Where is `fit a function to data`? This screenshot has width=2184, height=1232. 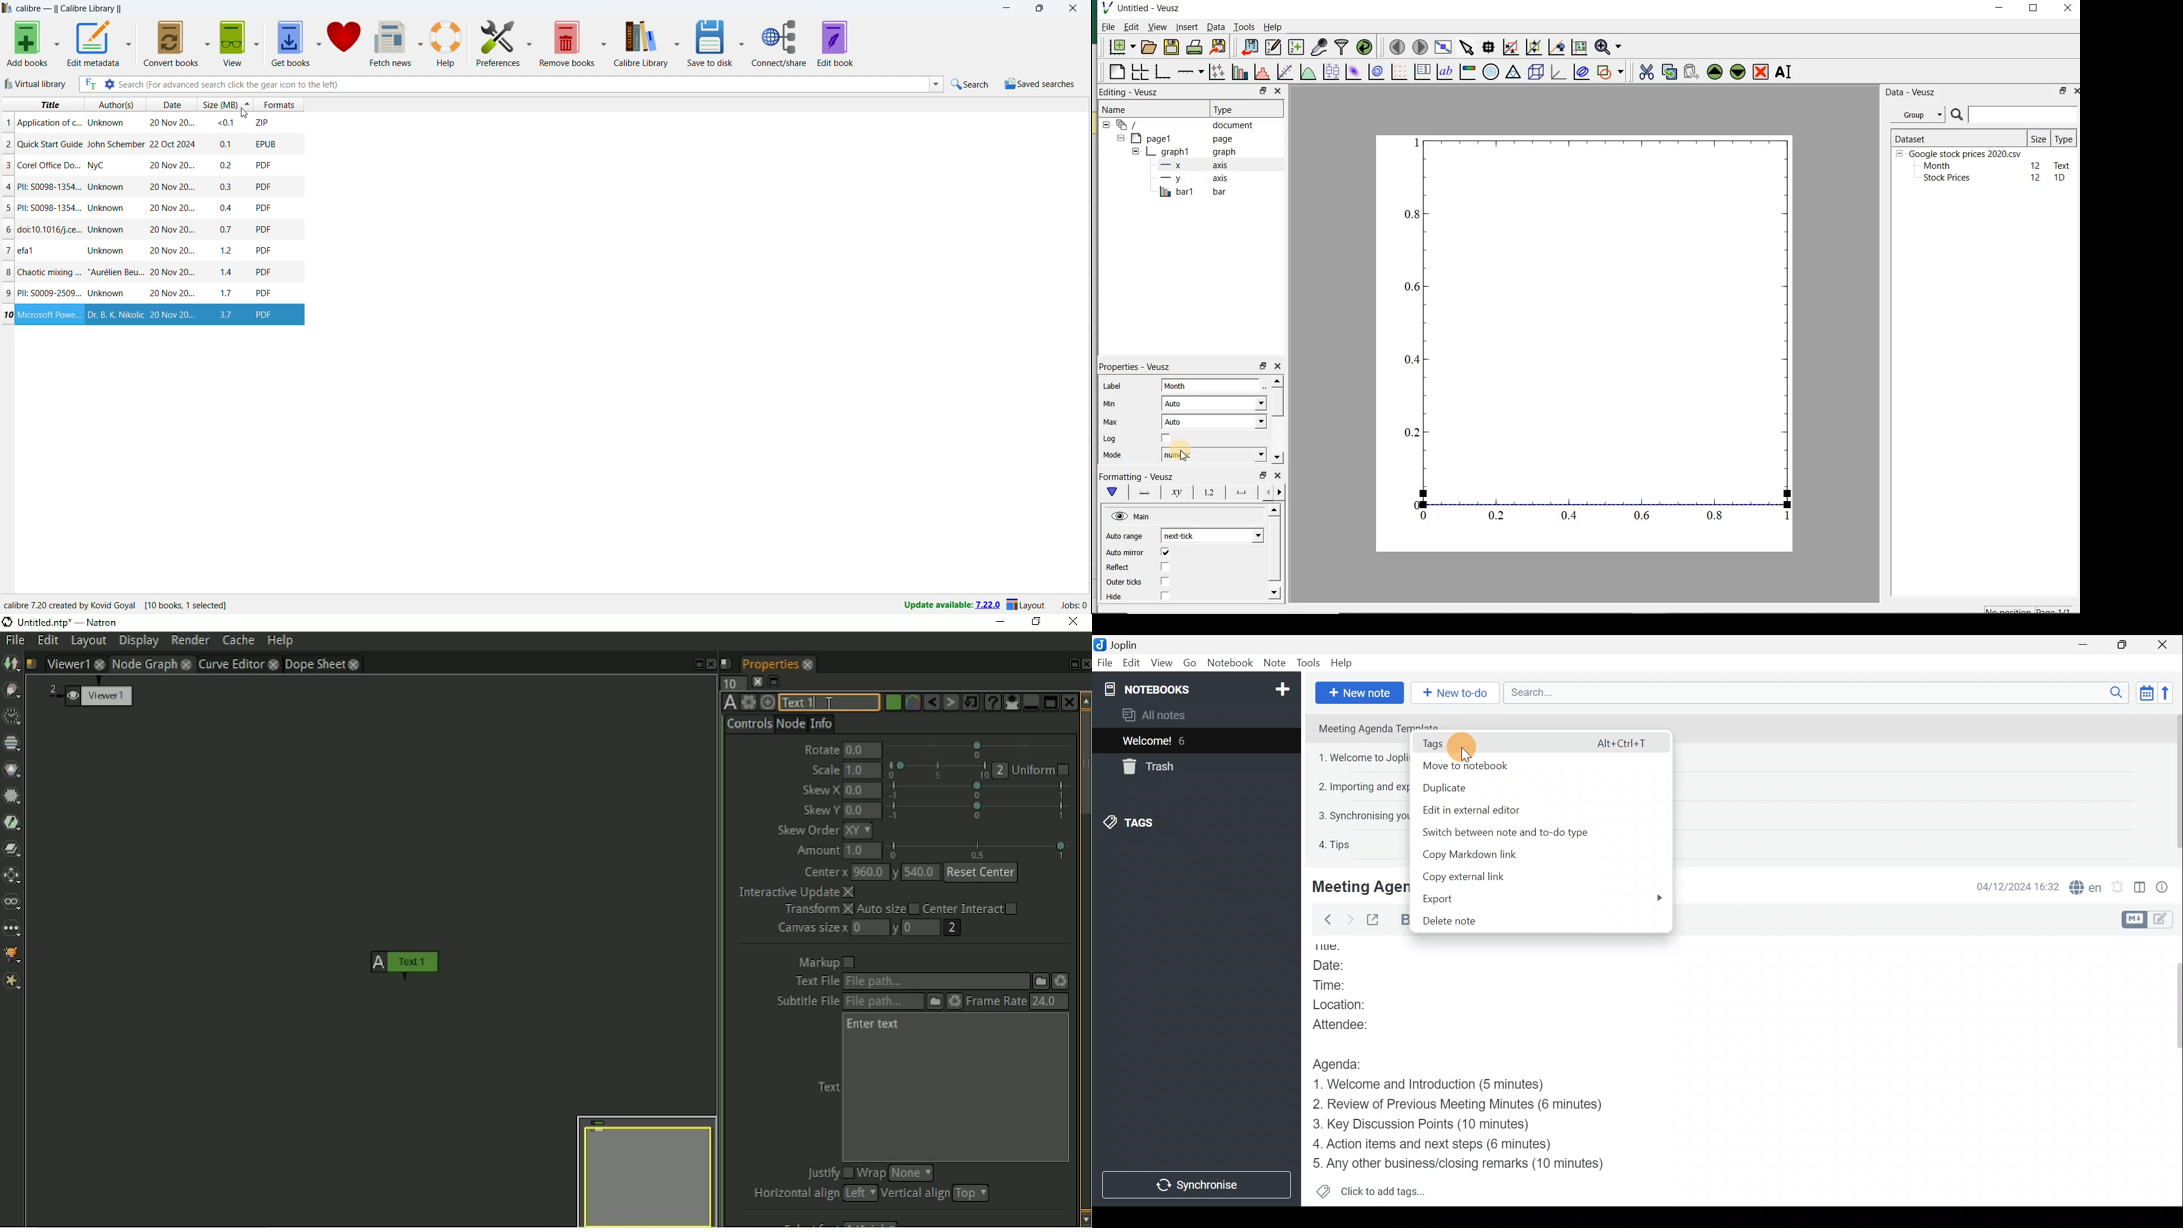 fit a function to data is located at coordinates (1284, 72).